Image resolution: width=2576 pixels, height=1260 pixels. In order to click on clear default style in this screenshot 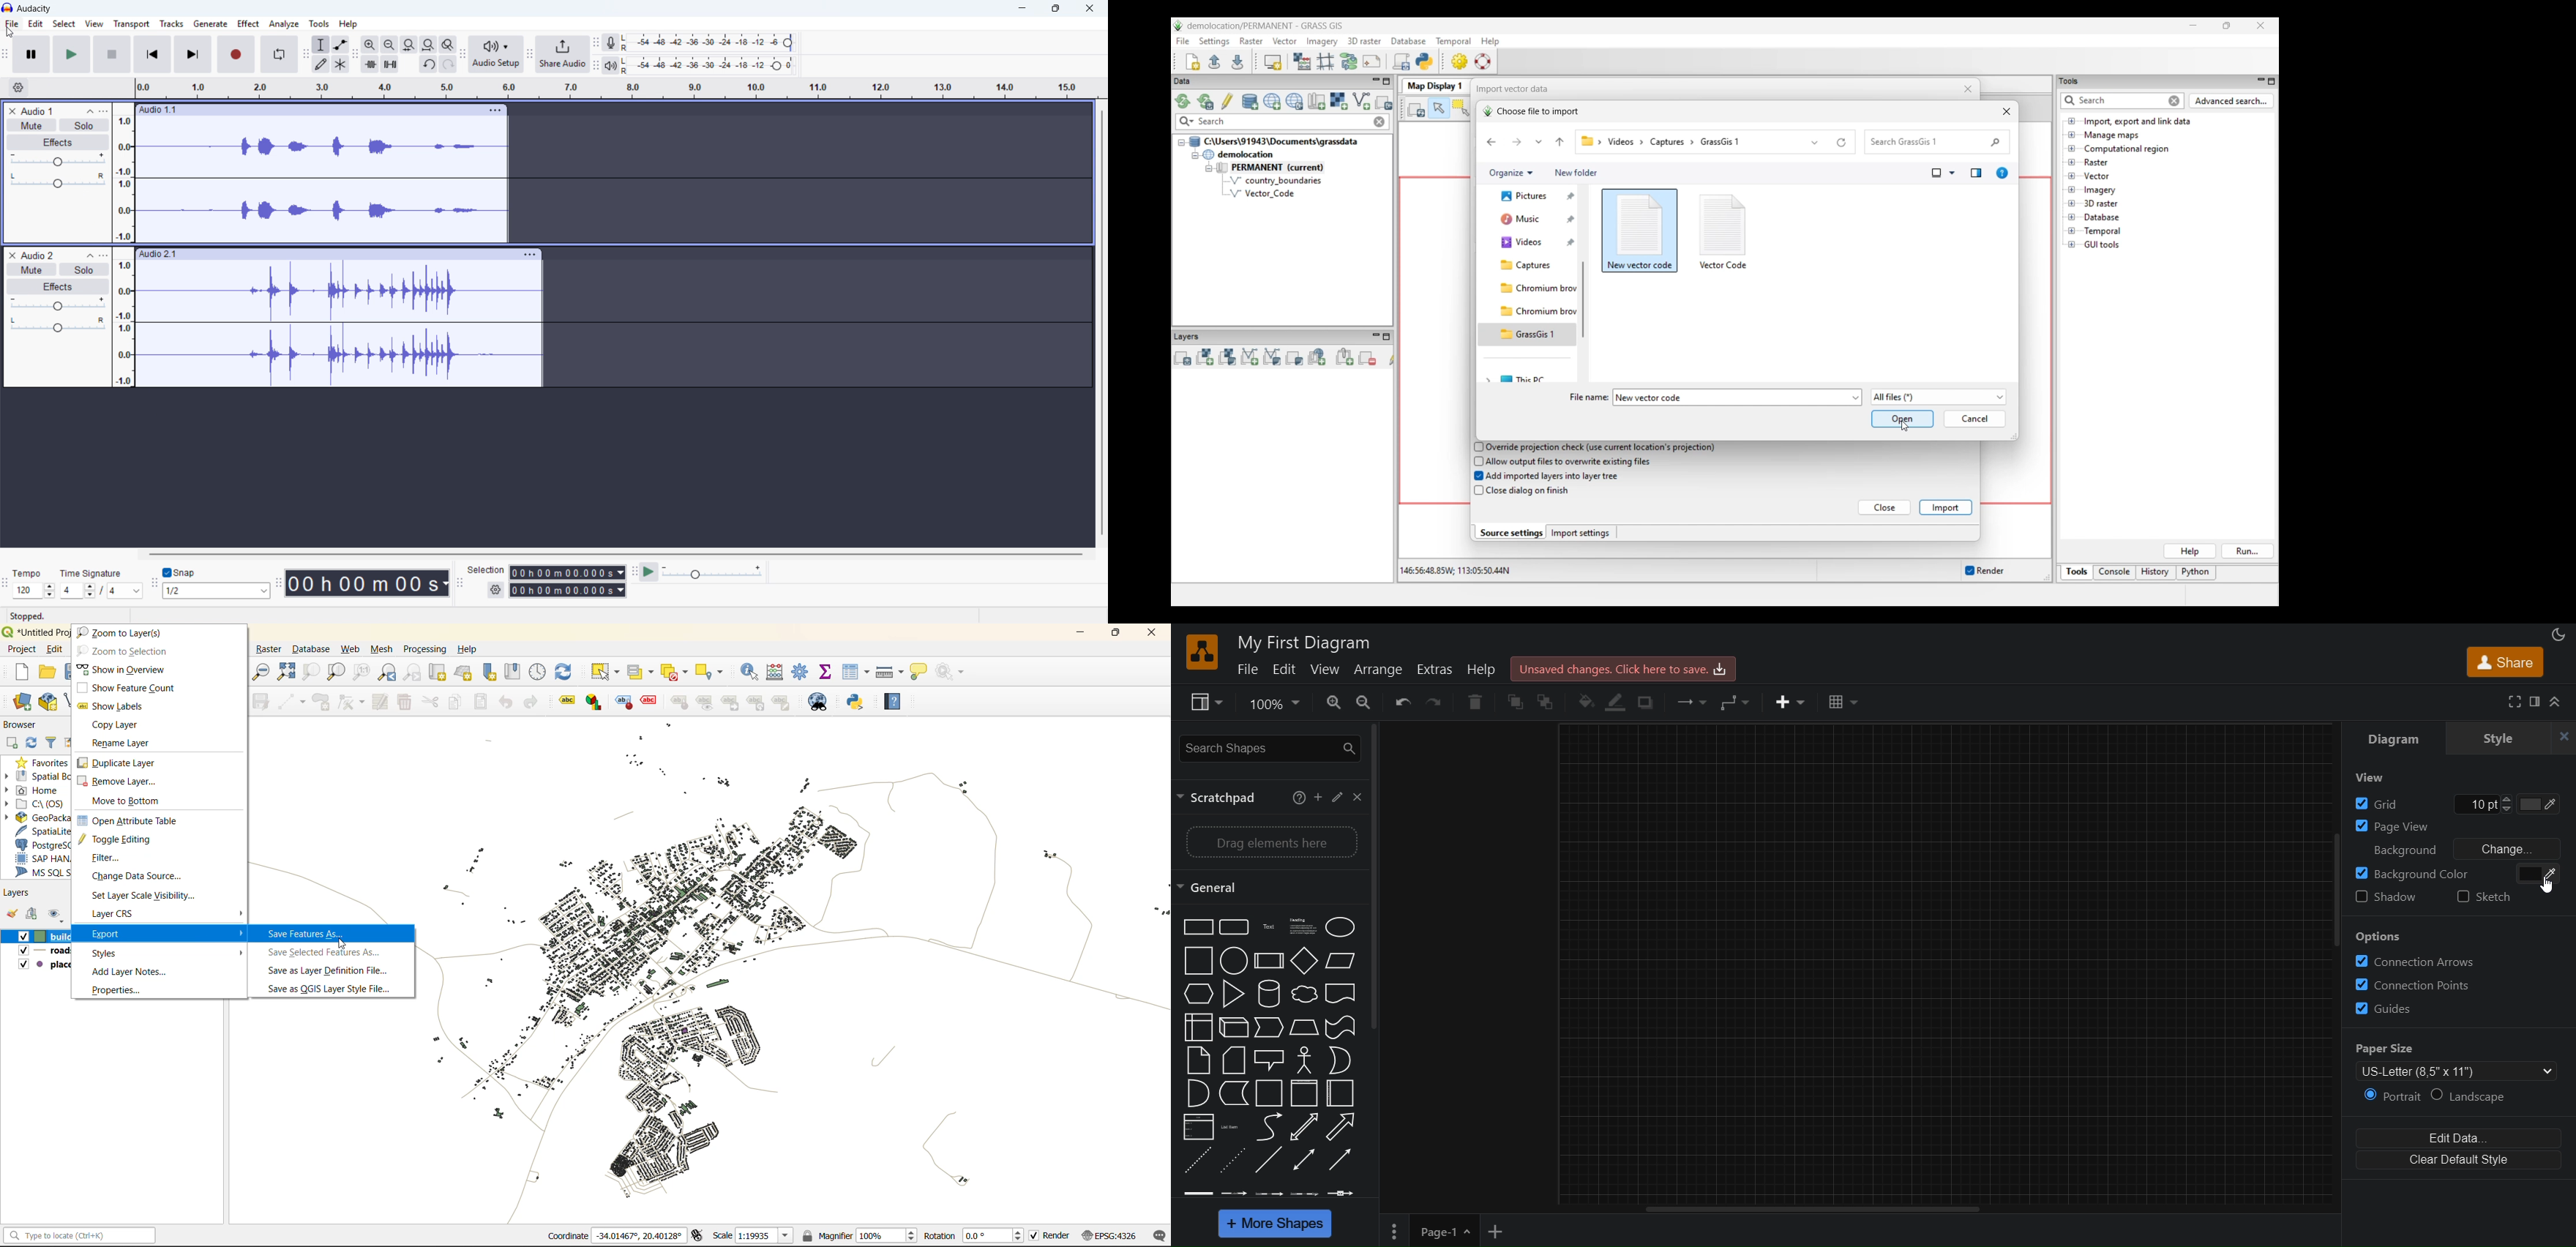, I will do `click(2462, 1162)`.